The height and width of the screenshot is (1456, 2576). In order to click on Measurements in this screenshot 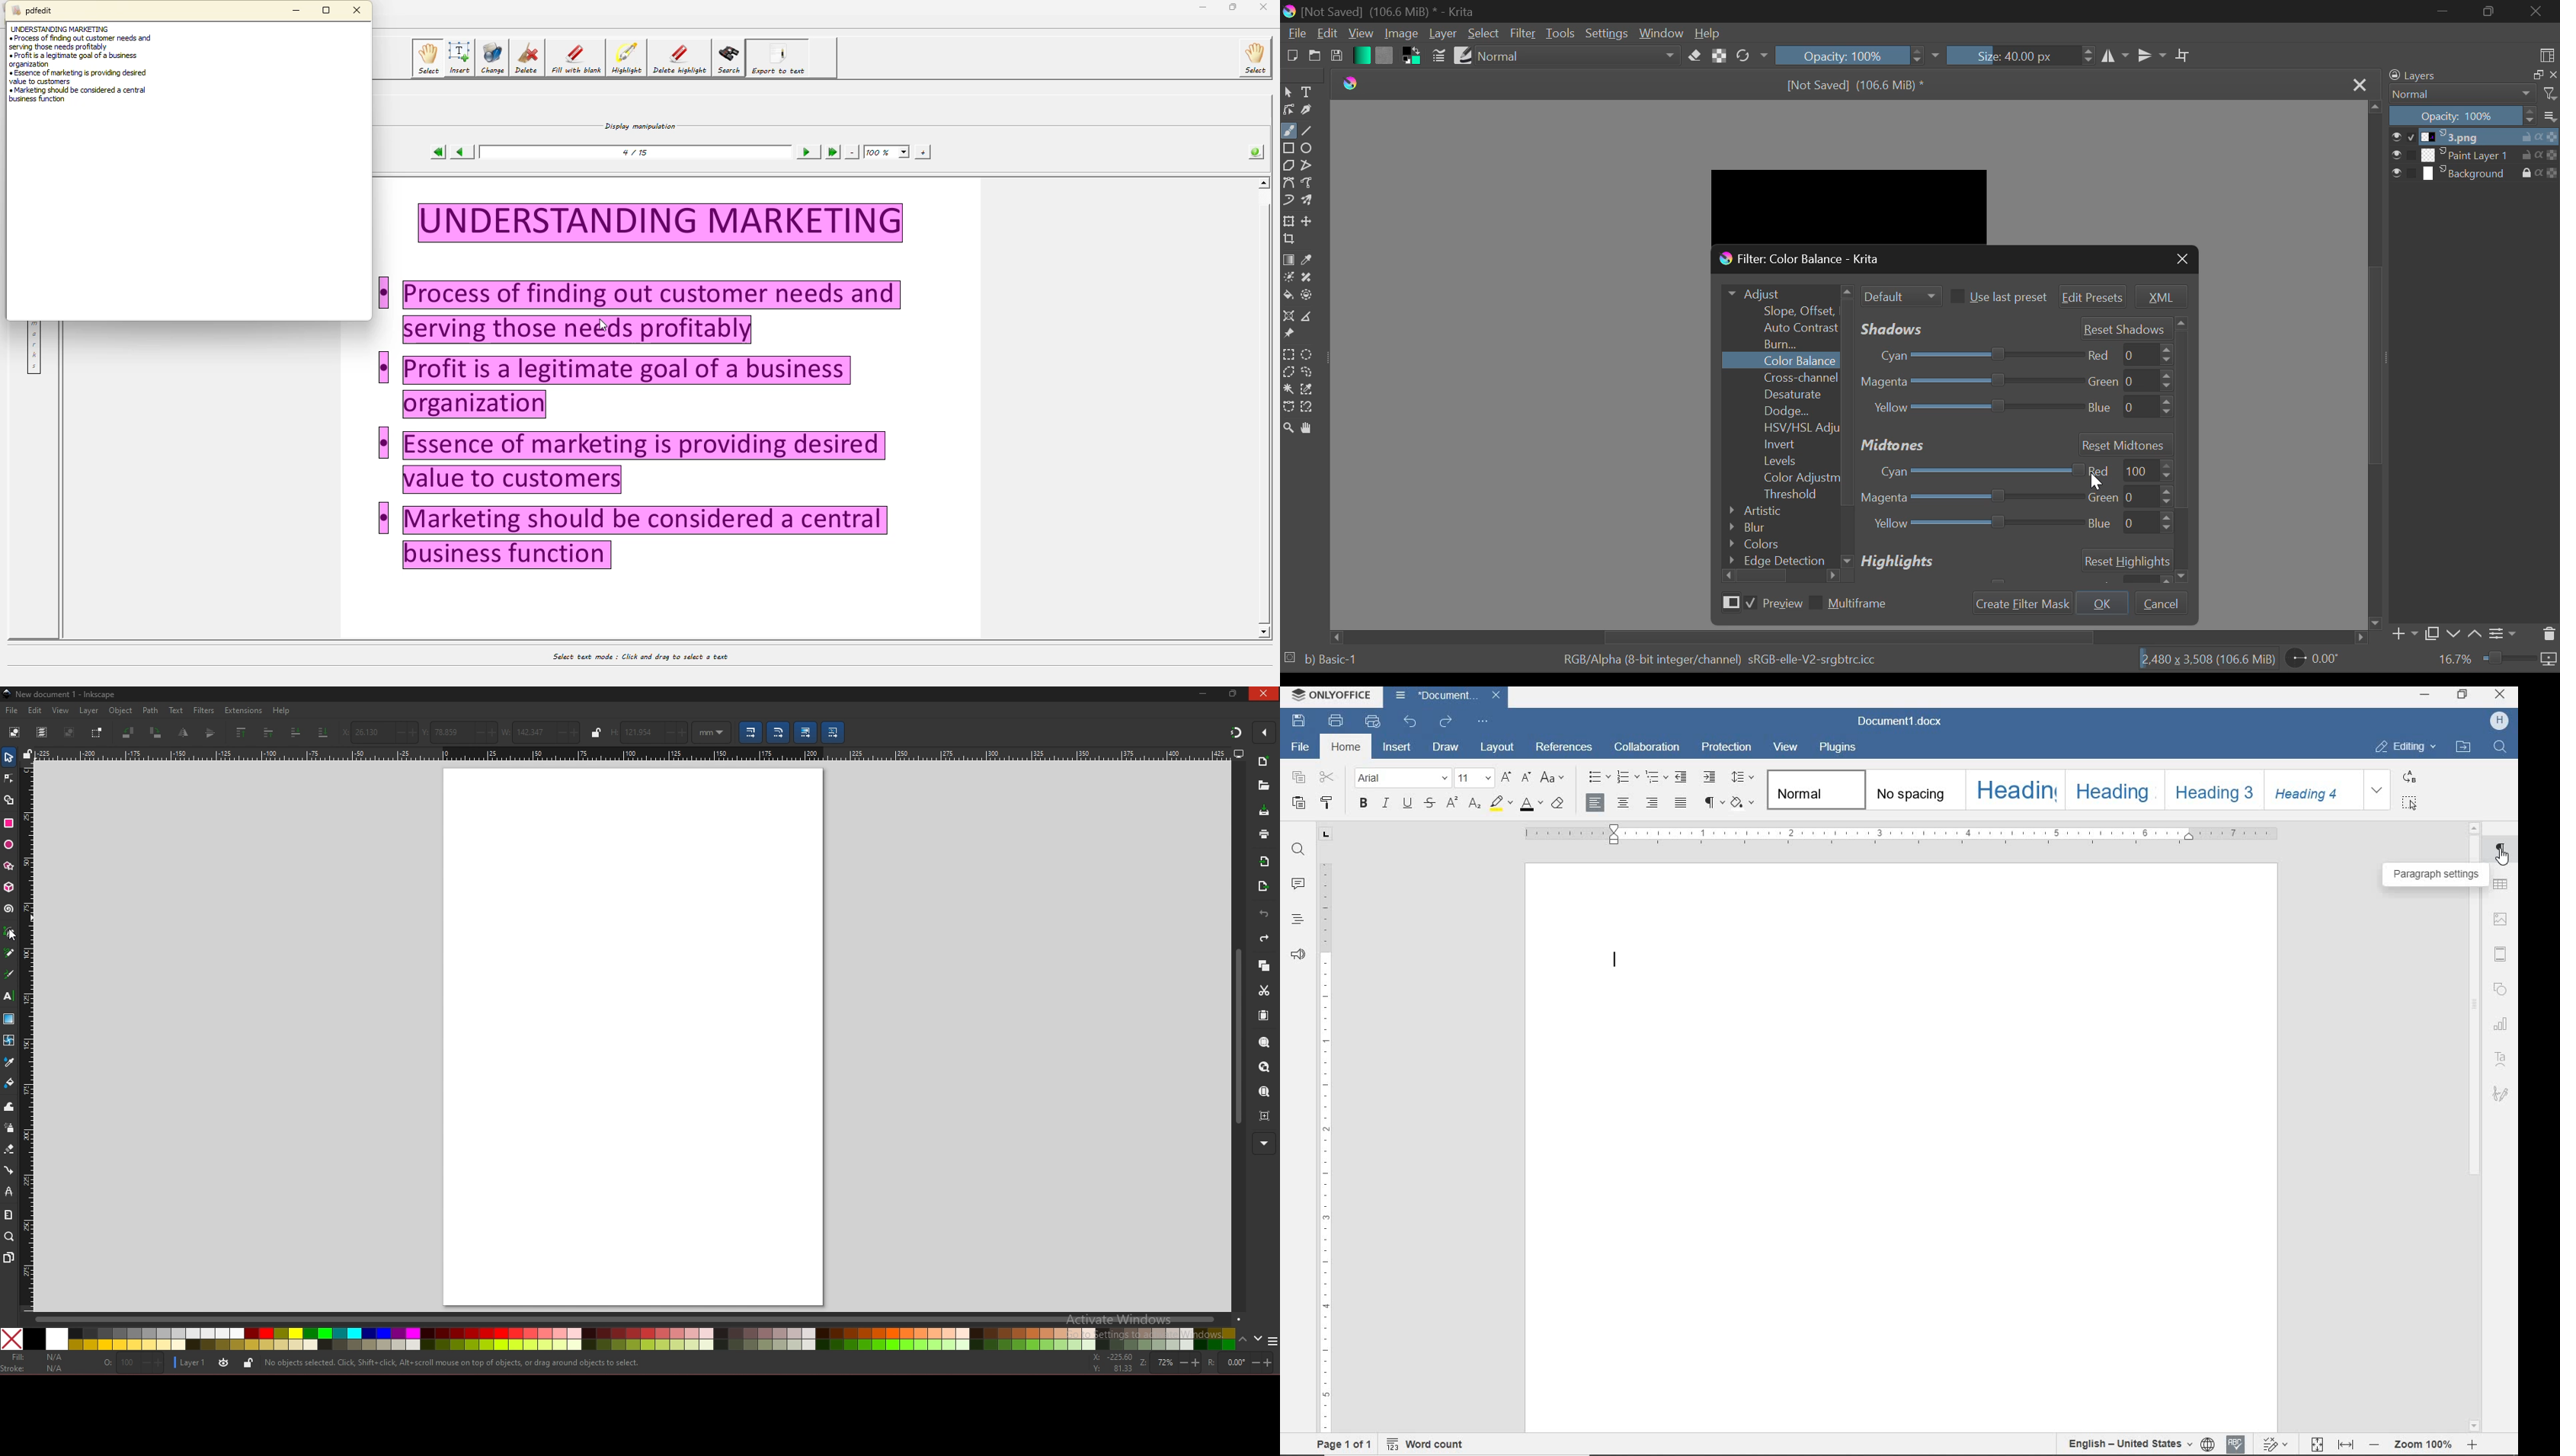, I will do `click(1307, 317)`.